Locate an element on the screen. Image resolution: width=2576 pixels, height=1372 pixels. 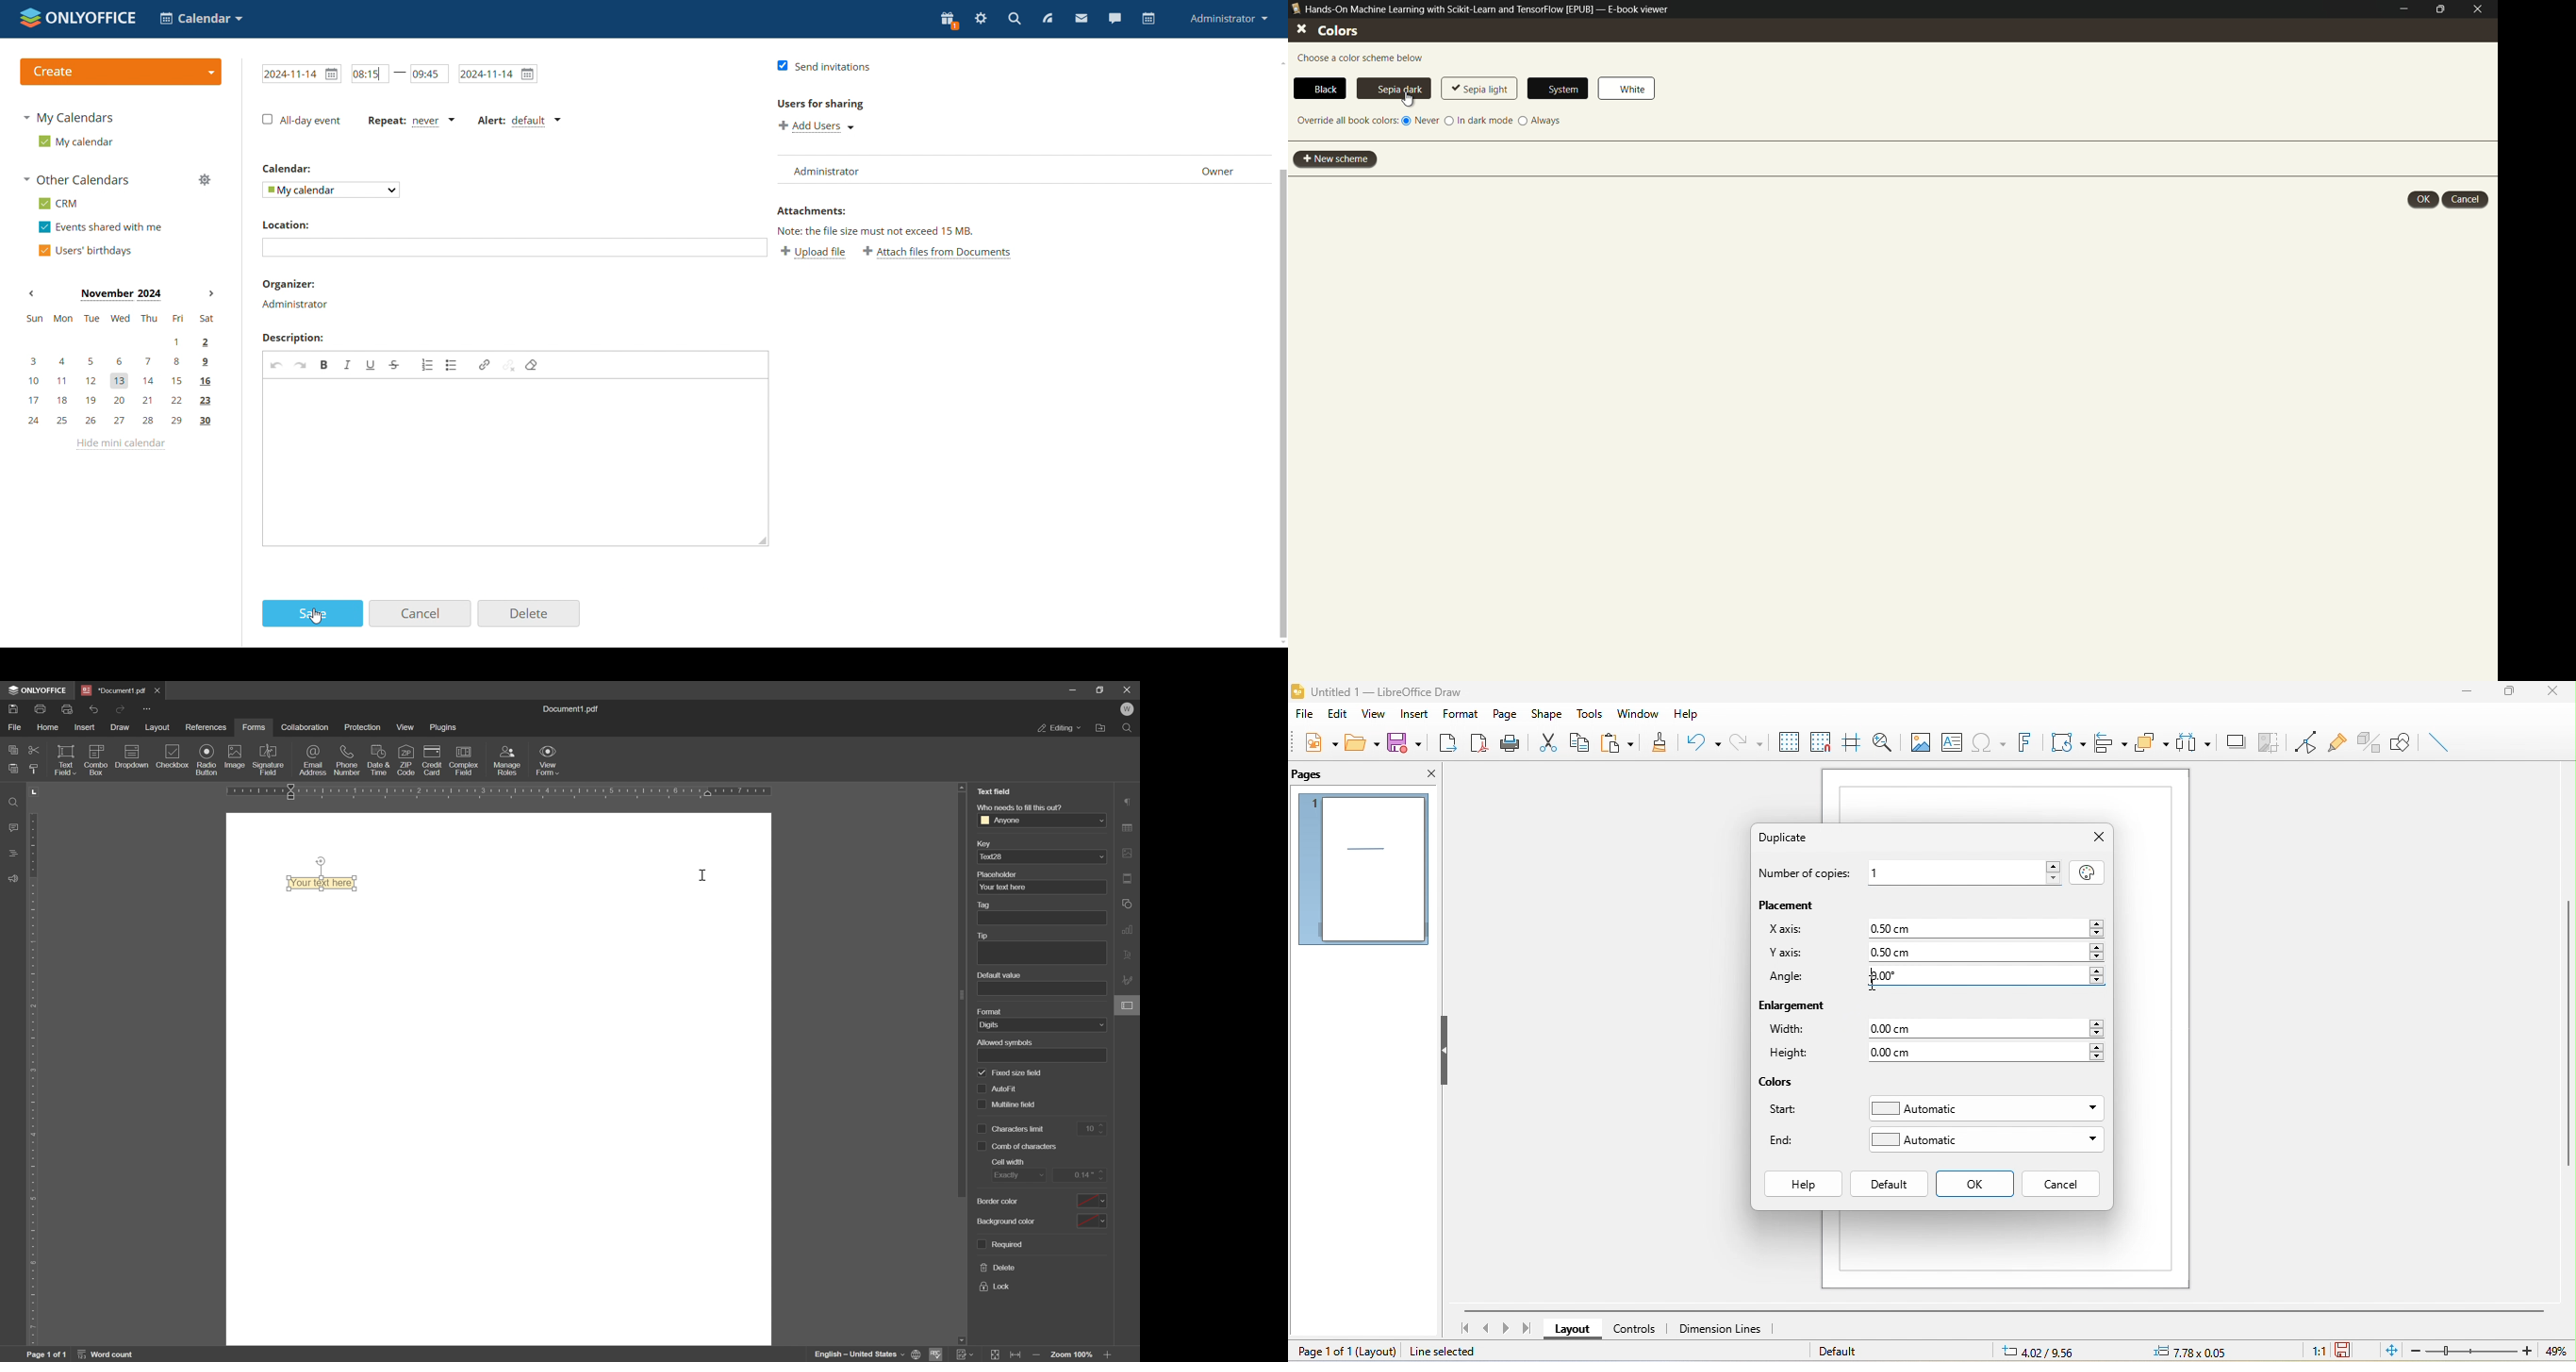
dimension lines is located at coordinates (1728, 1329).